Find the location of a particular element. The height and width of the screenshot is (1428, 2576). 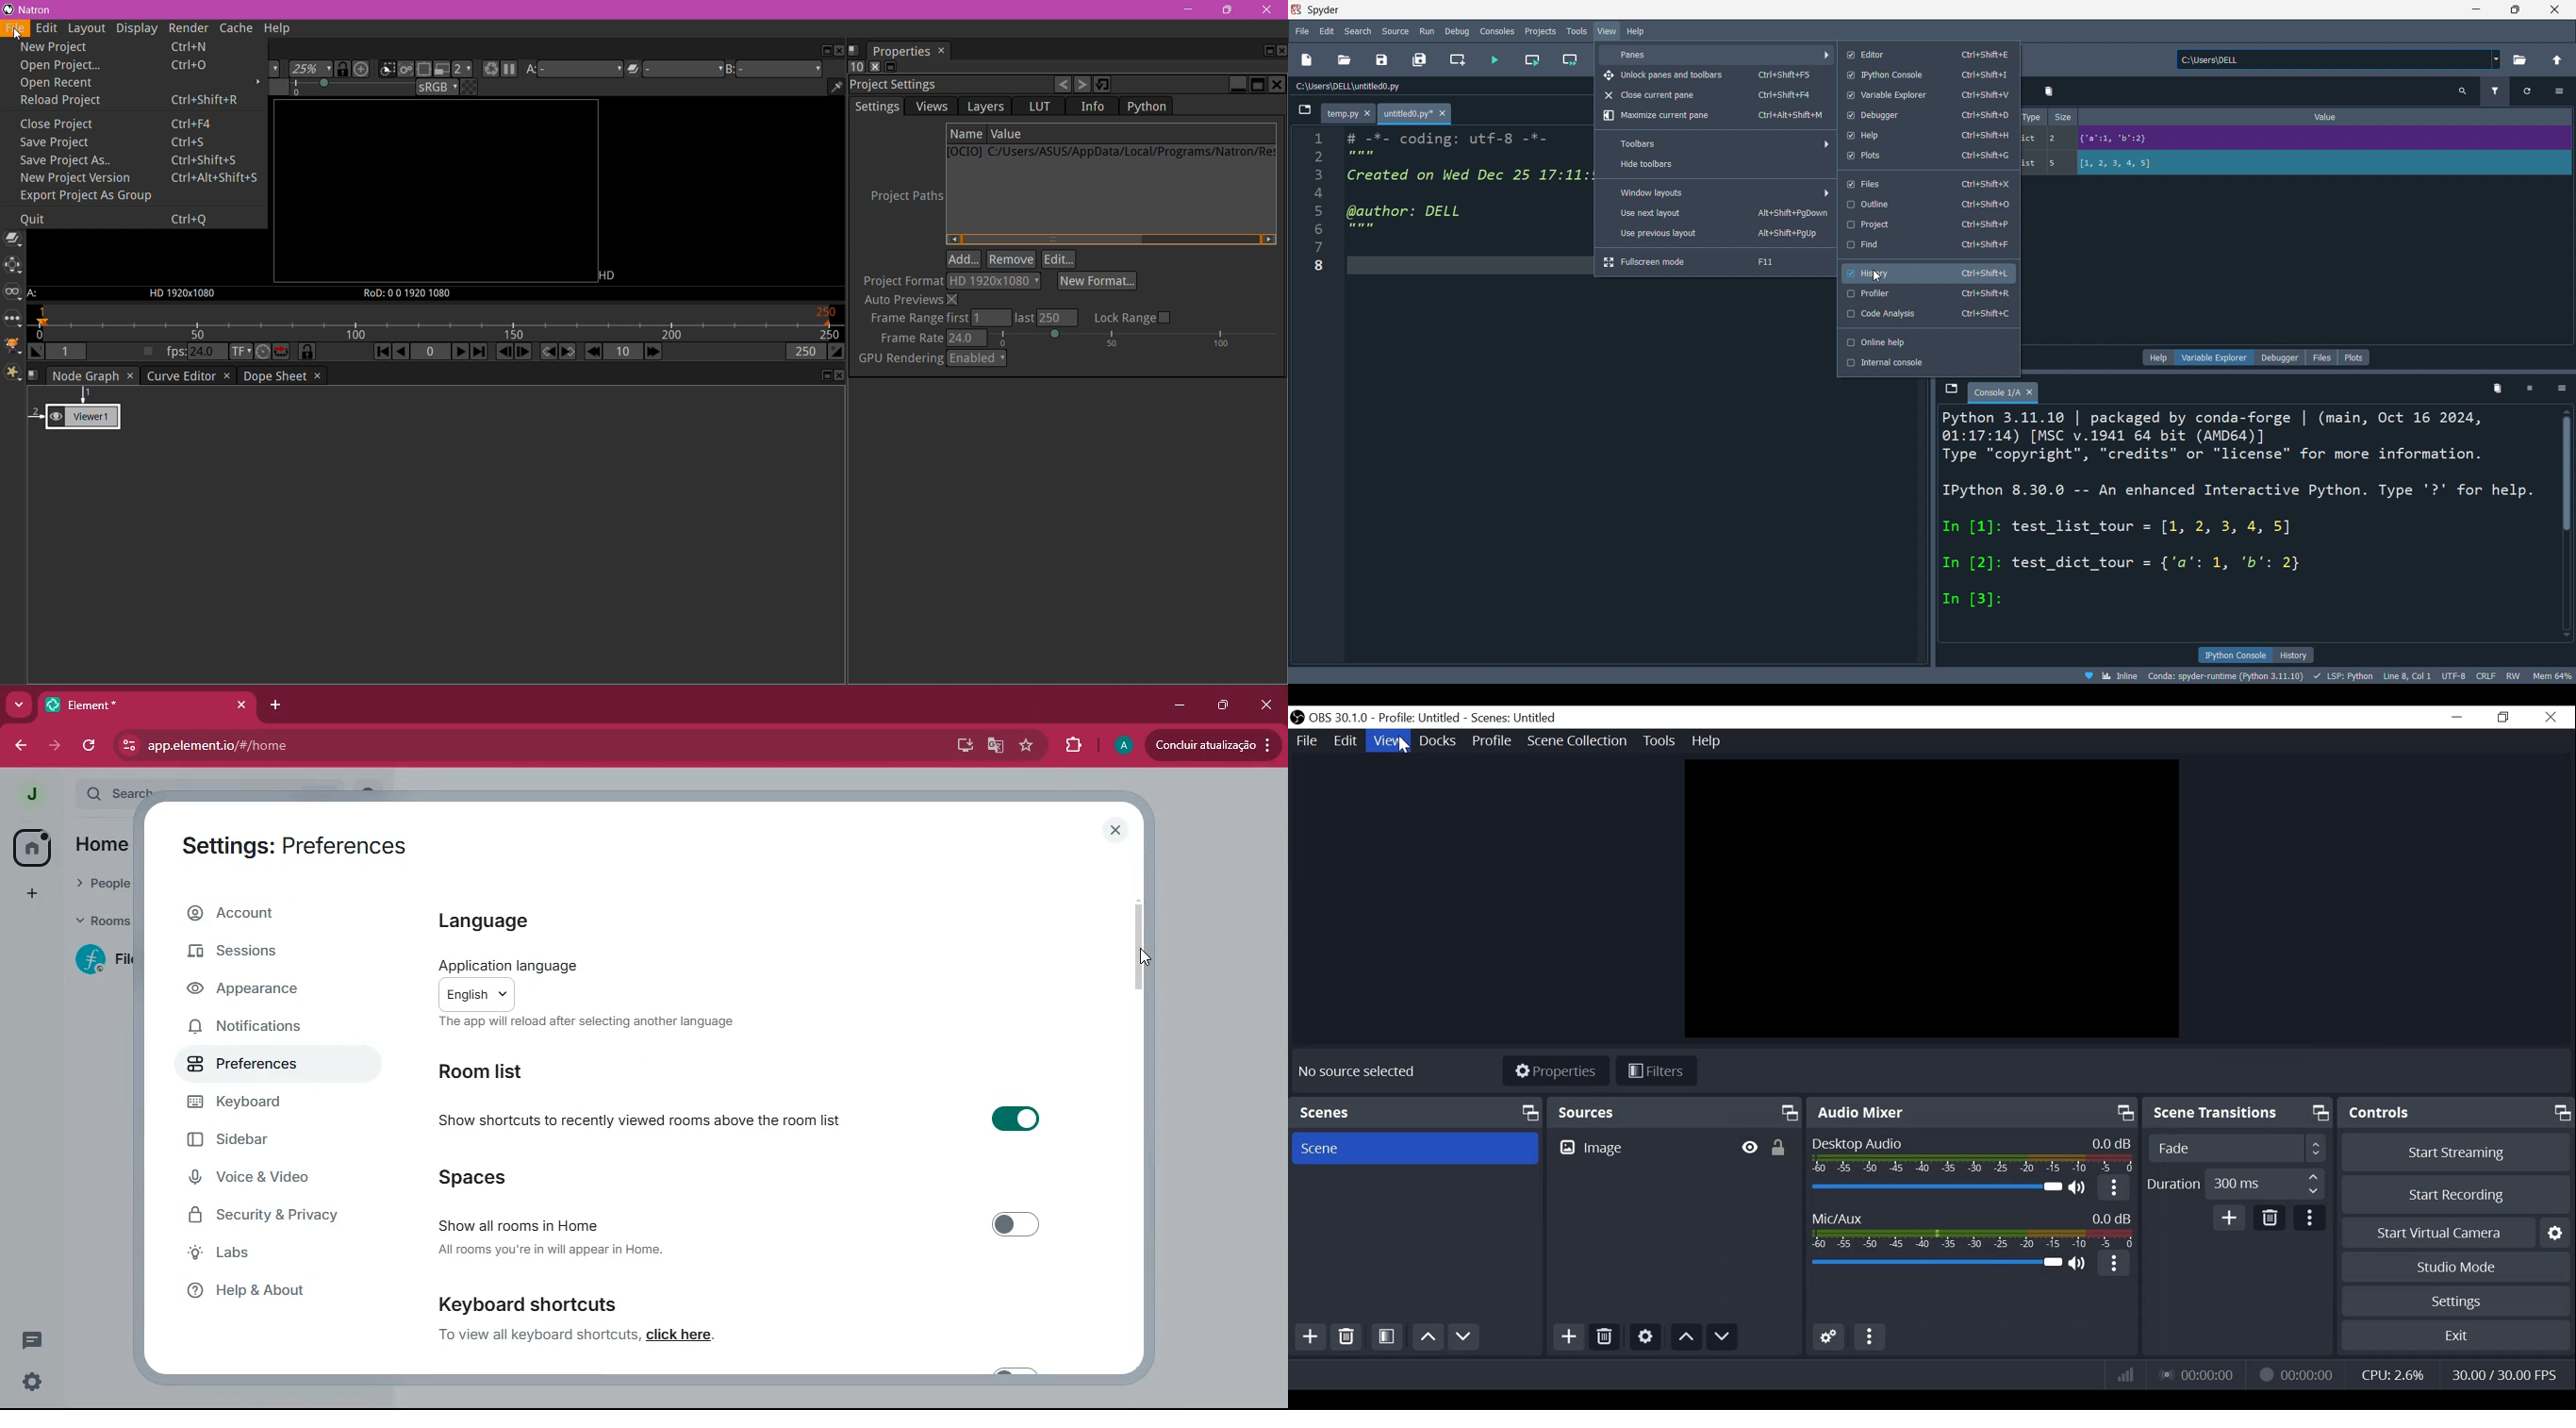

close is located at coordinates (2555, 9).